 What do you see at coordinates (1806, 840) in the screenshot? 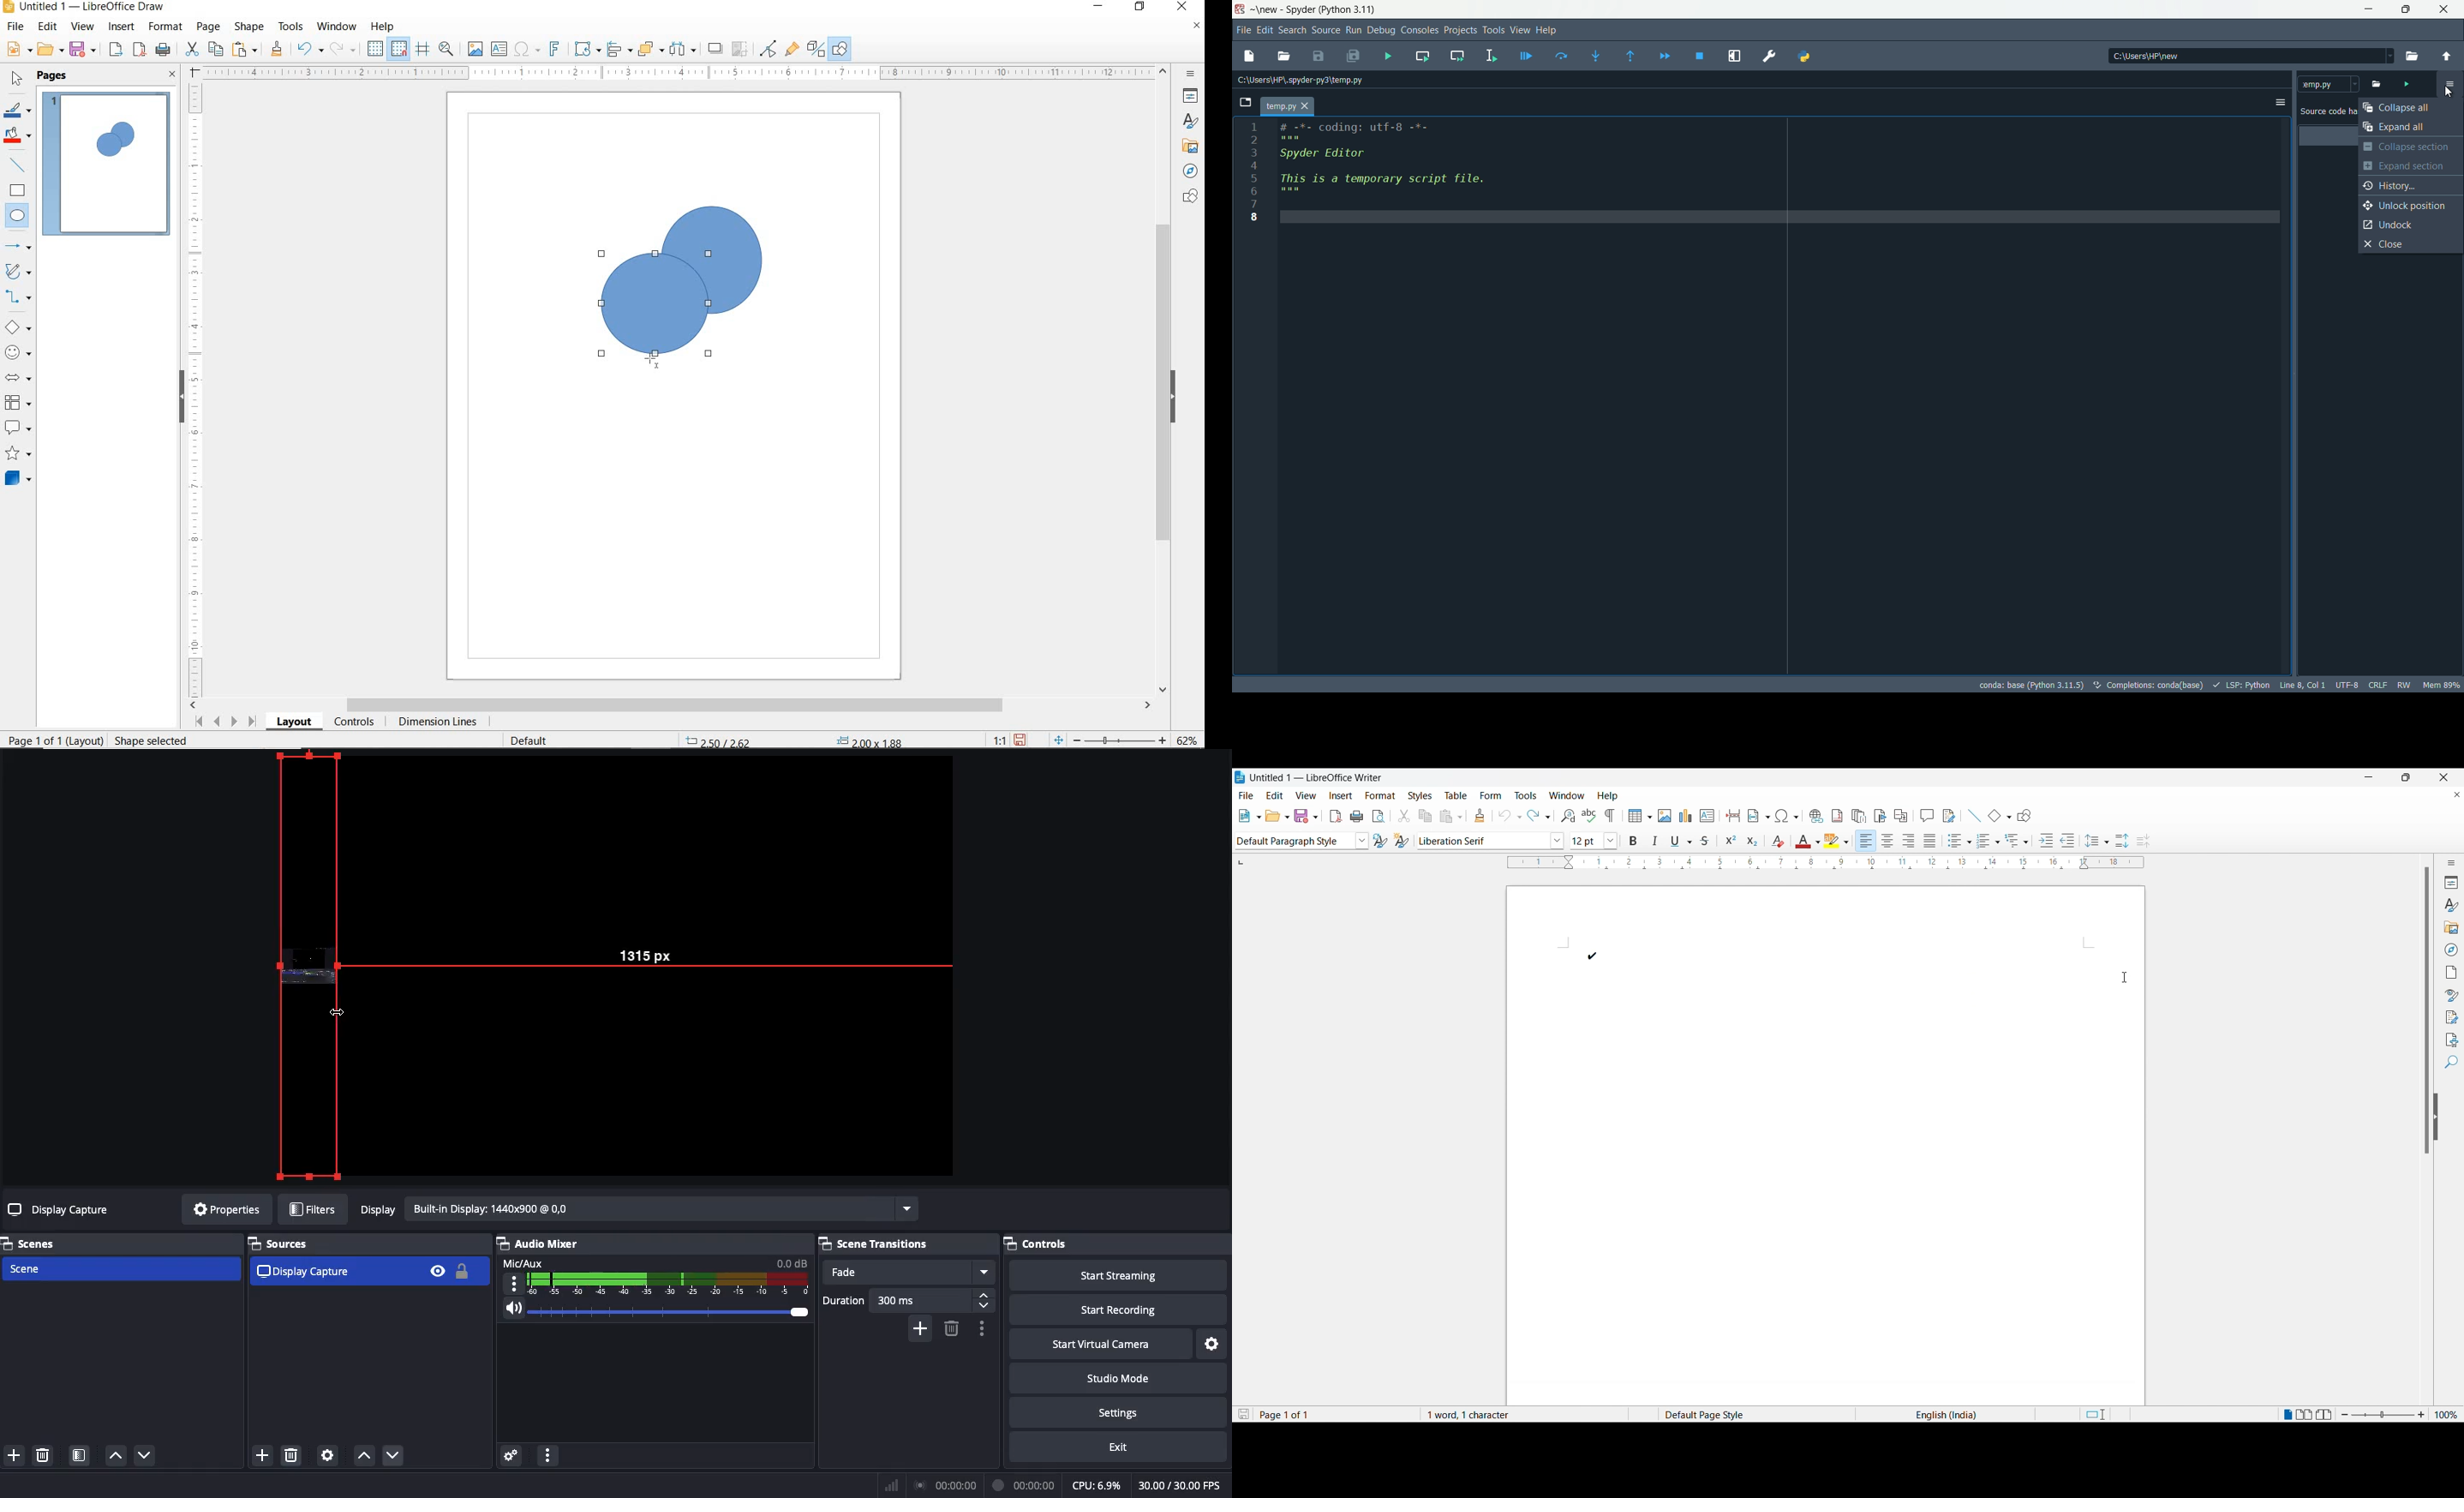
I see `color for font` at bounding box center [1806, 840].